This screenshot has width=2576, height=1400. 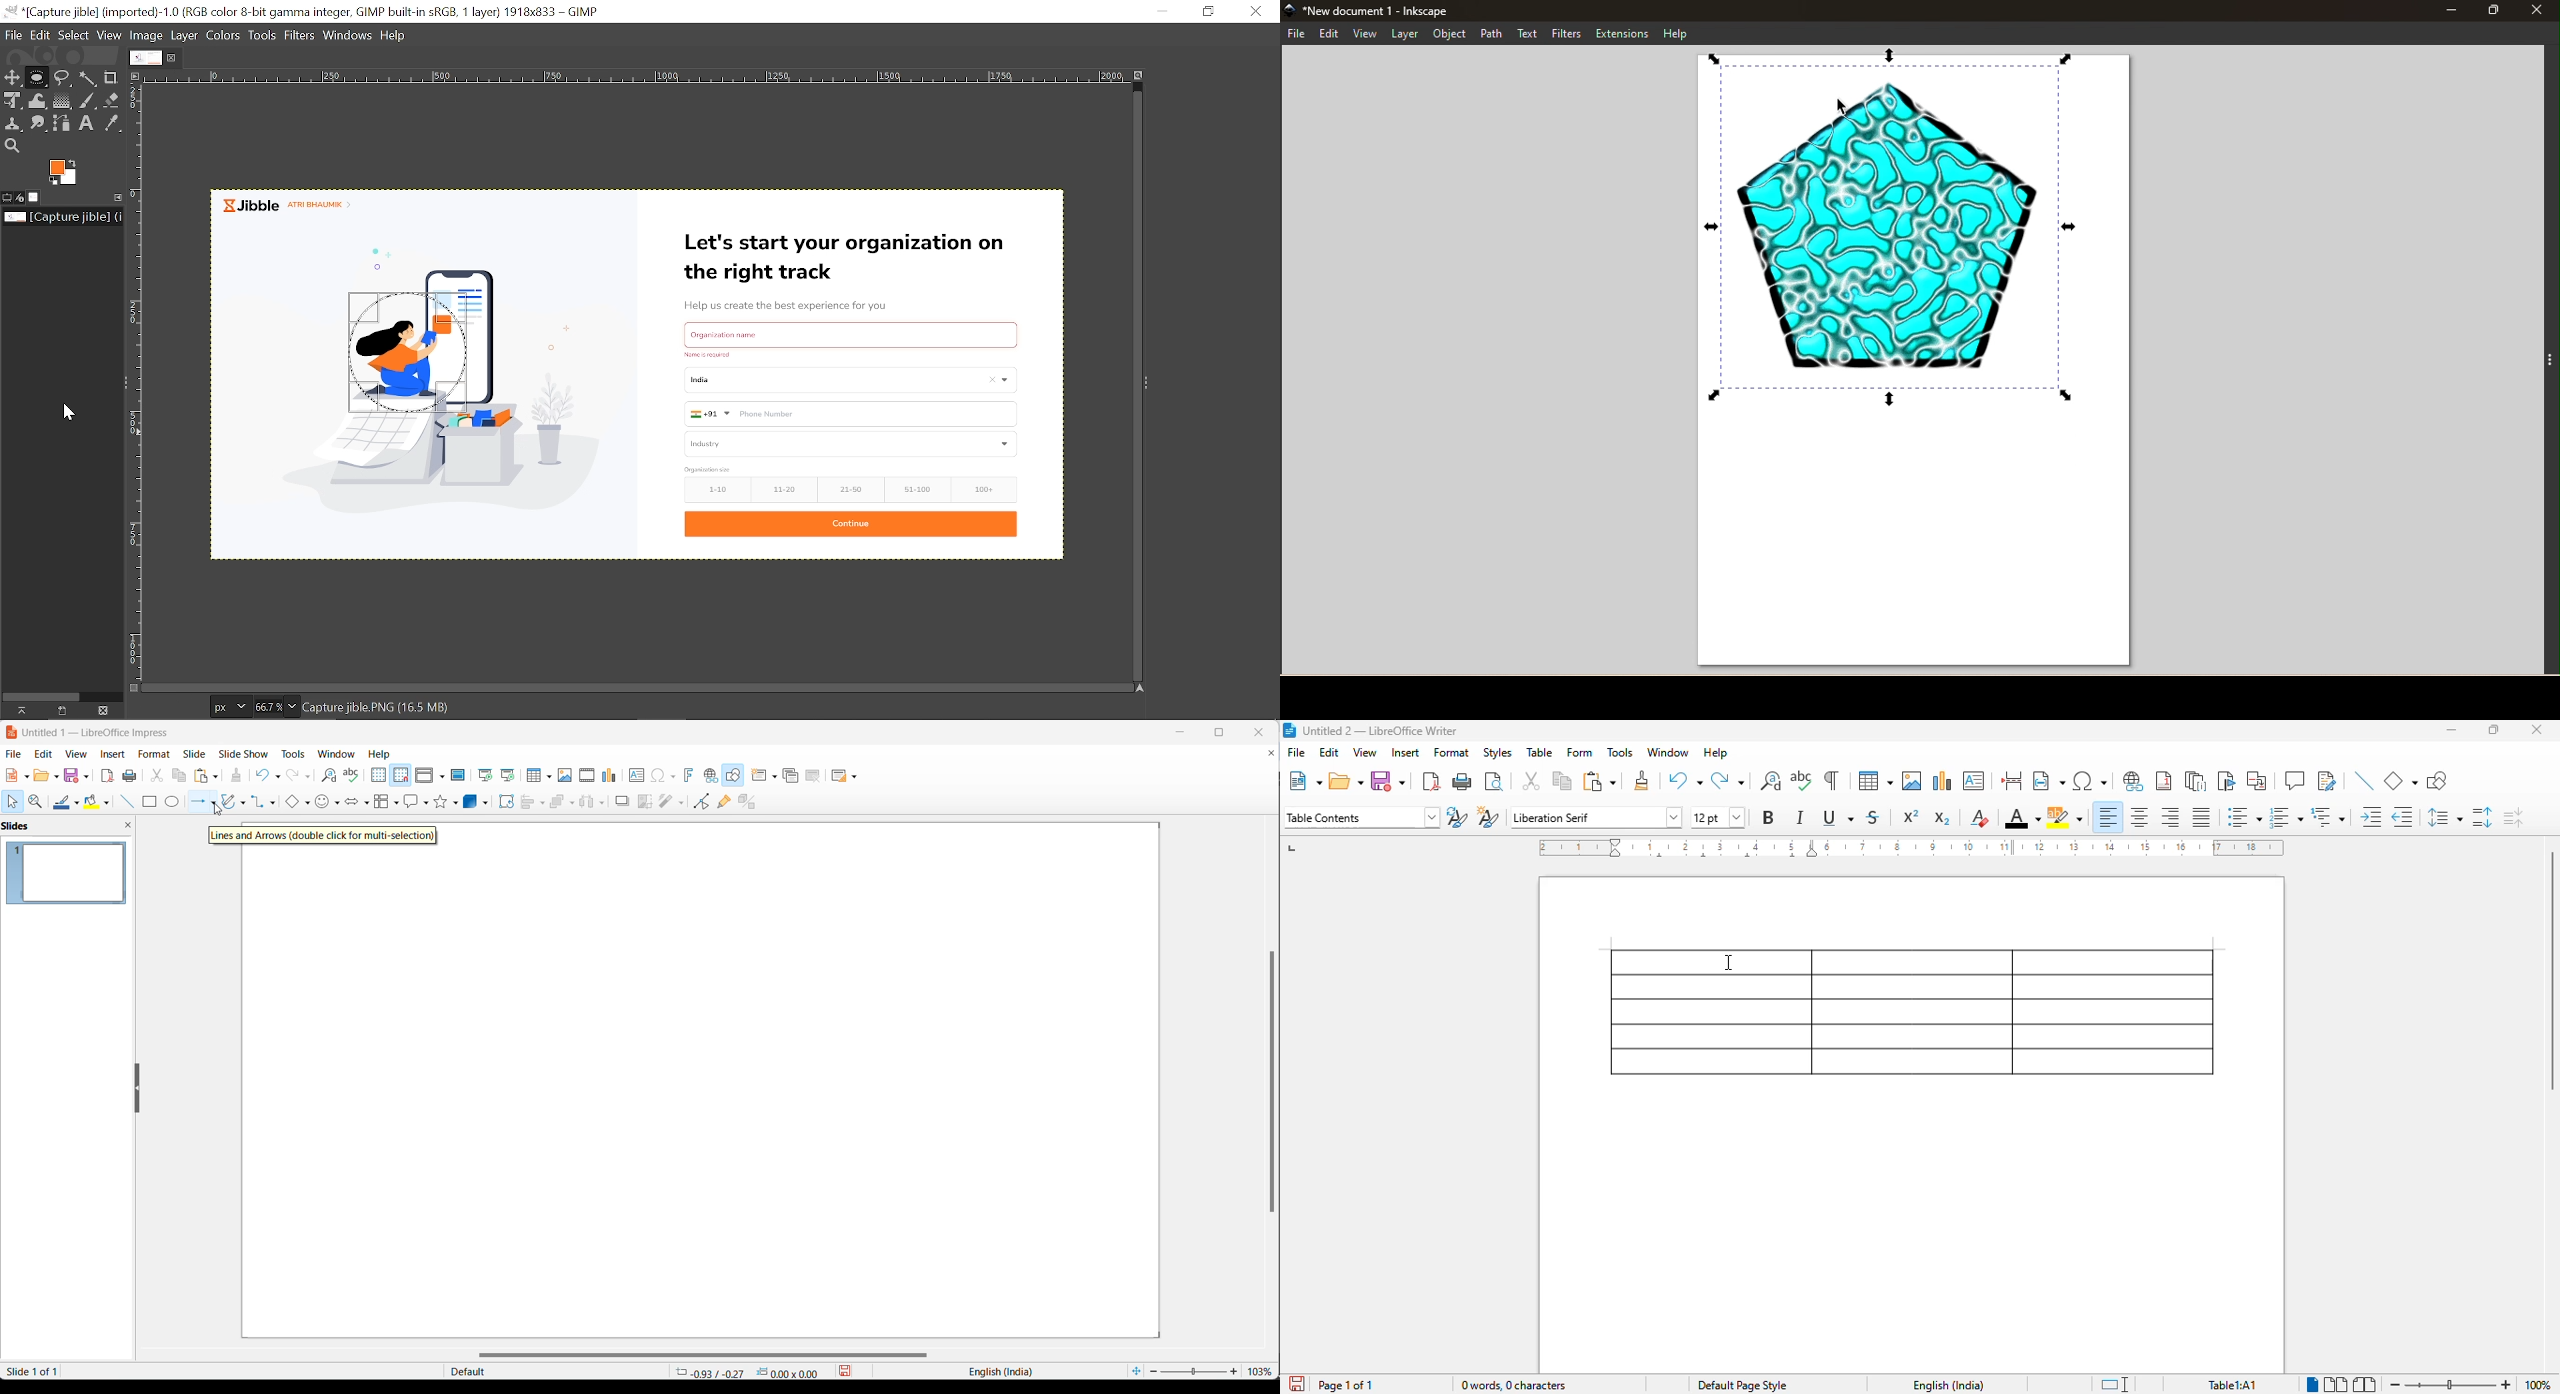 What do you see at coordinates (734, 775) in the screenshot?
I see `show draw functions` at bounding box center [734, 775].